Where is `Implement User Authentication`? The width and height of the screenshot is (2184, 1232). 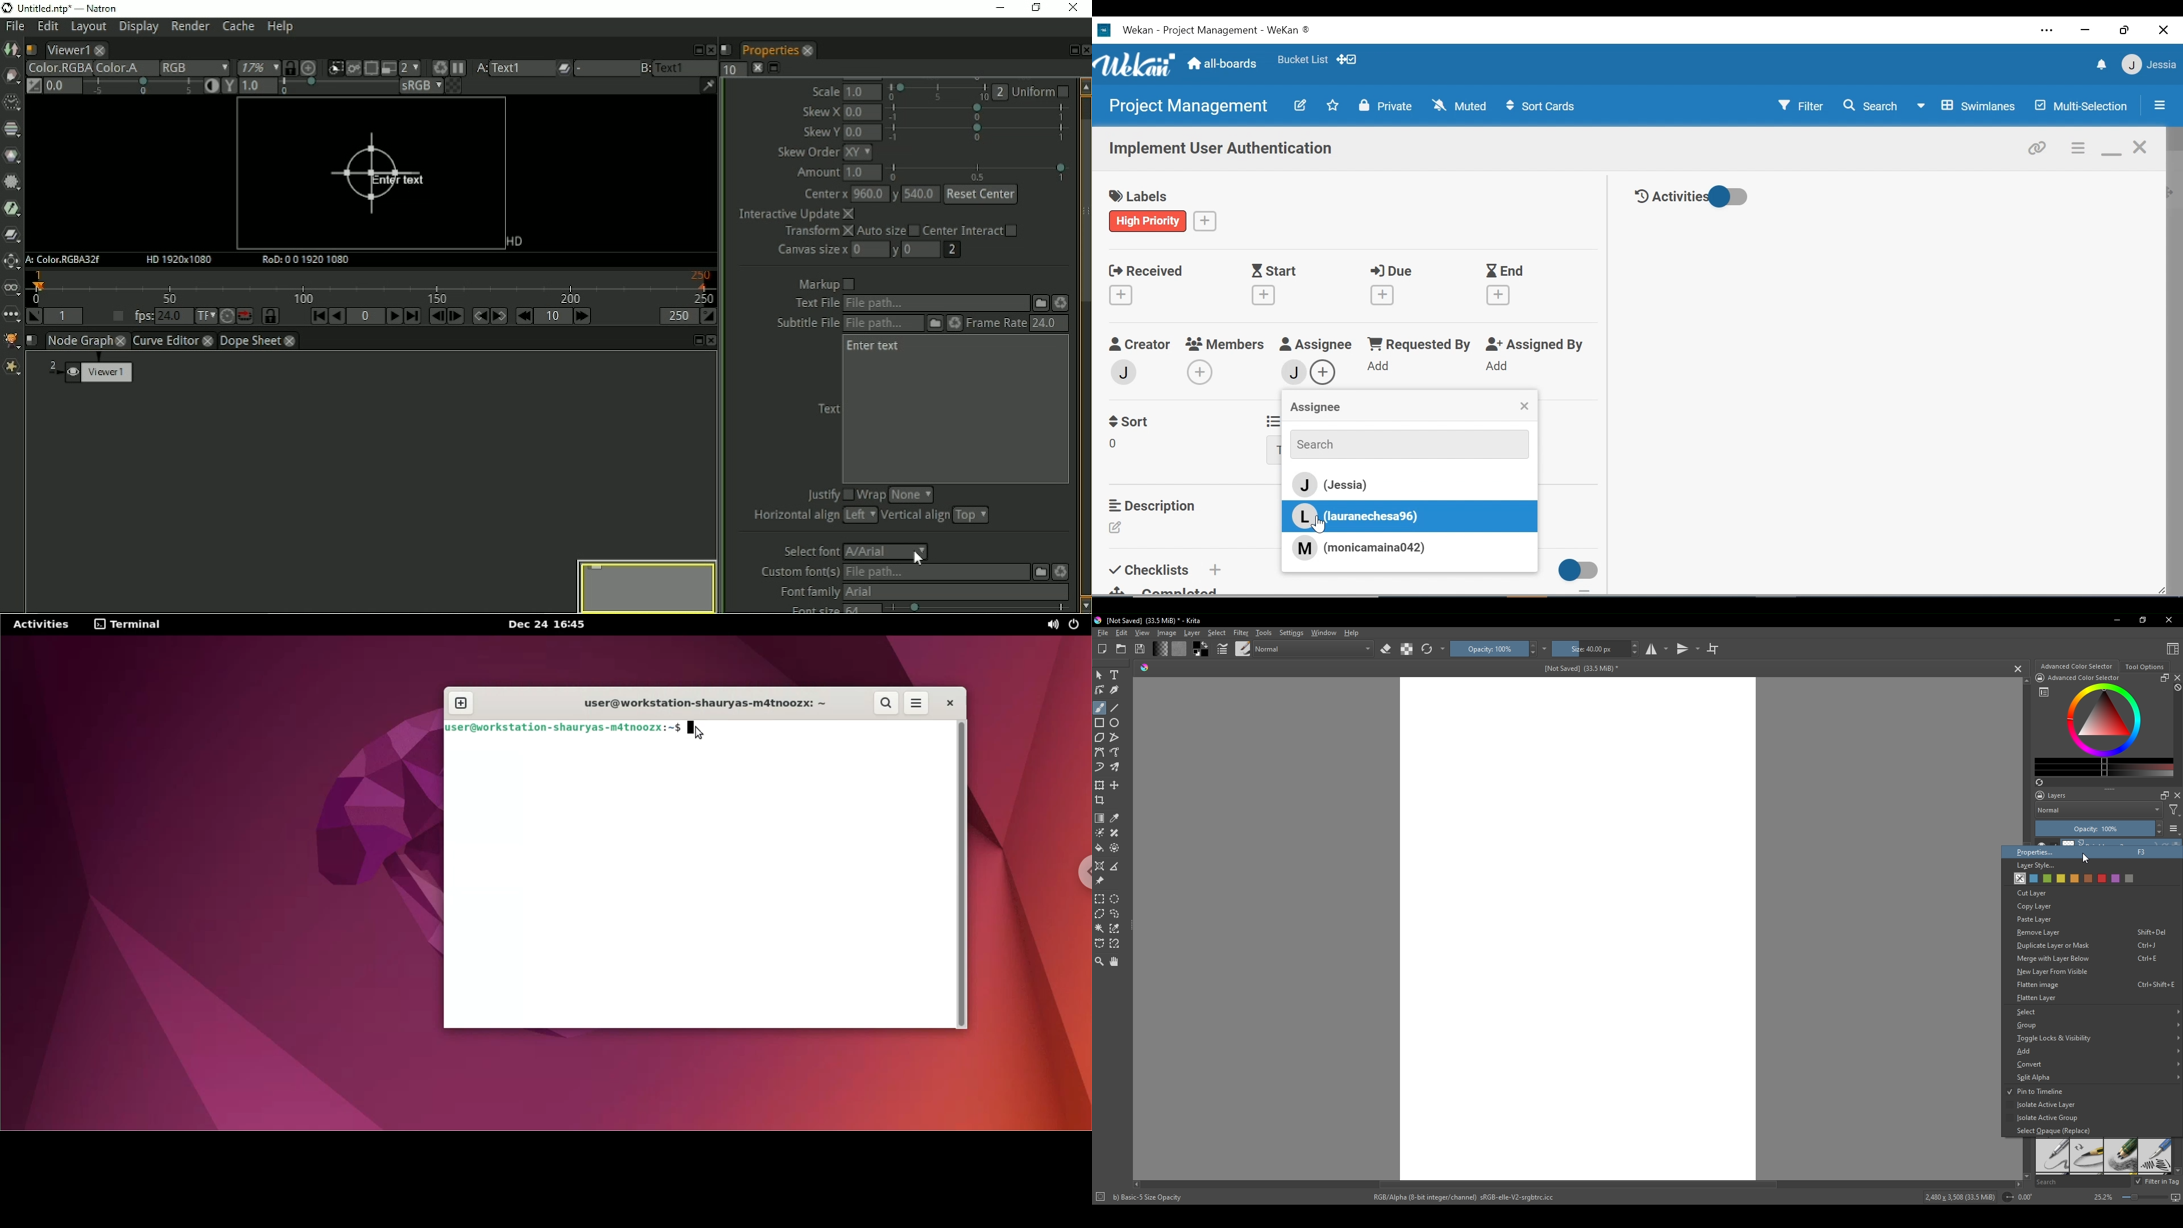
Implement User Authentication is located at coordinates (1222, 150).